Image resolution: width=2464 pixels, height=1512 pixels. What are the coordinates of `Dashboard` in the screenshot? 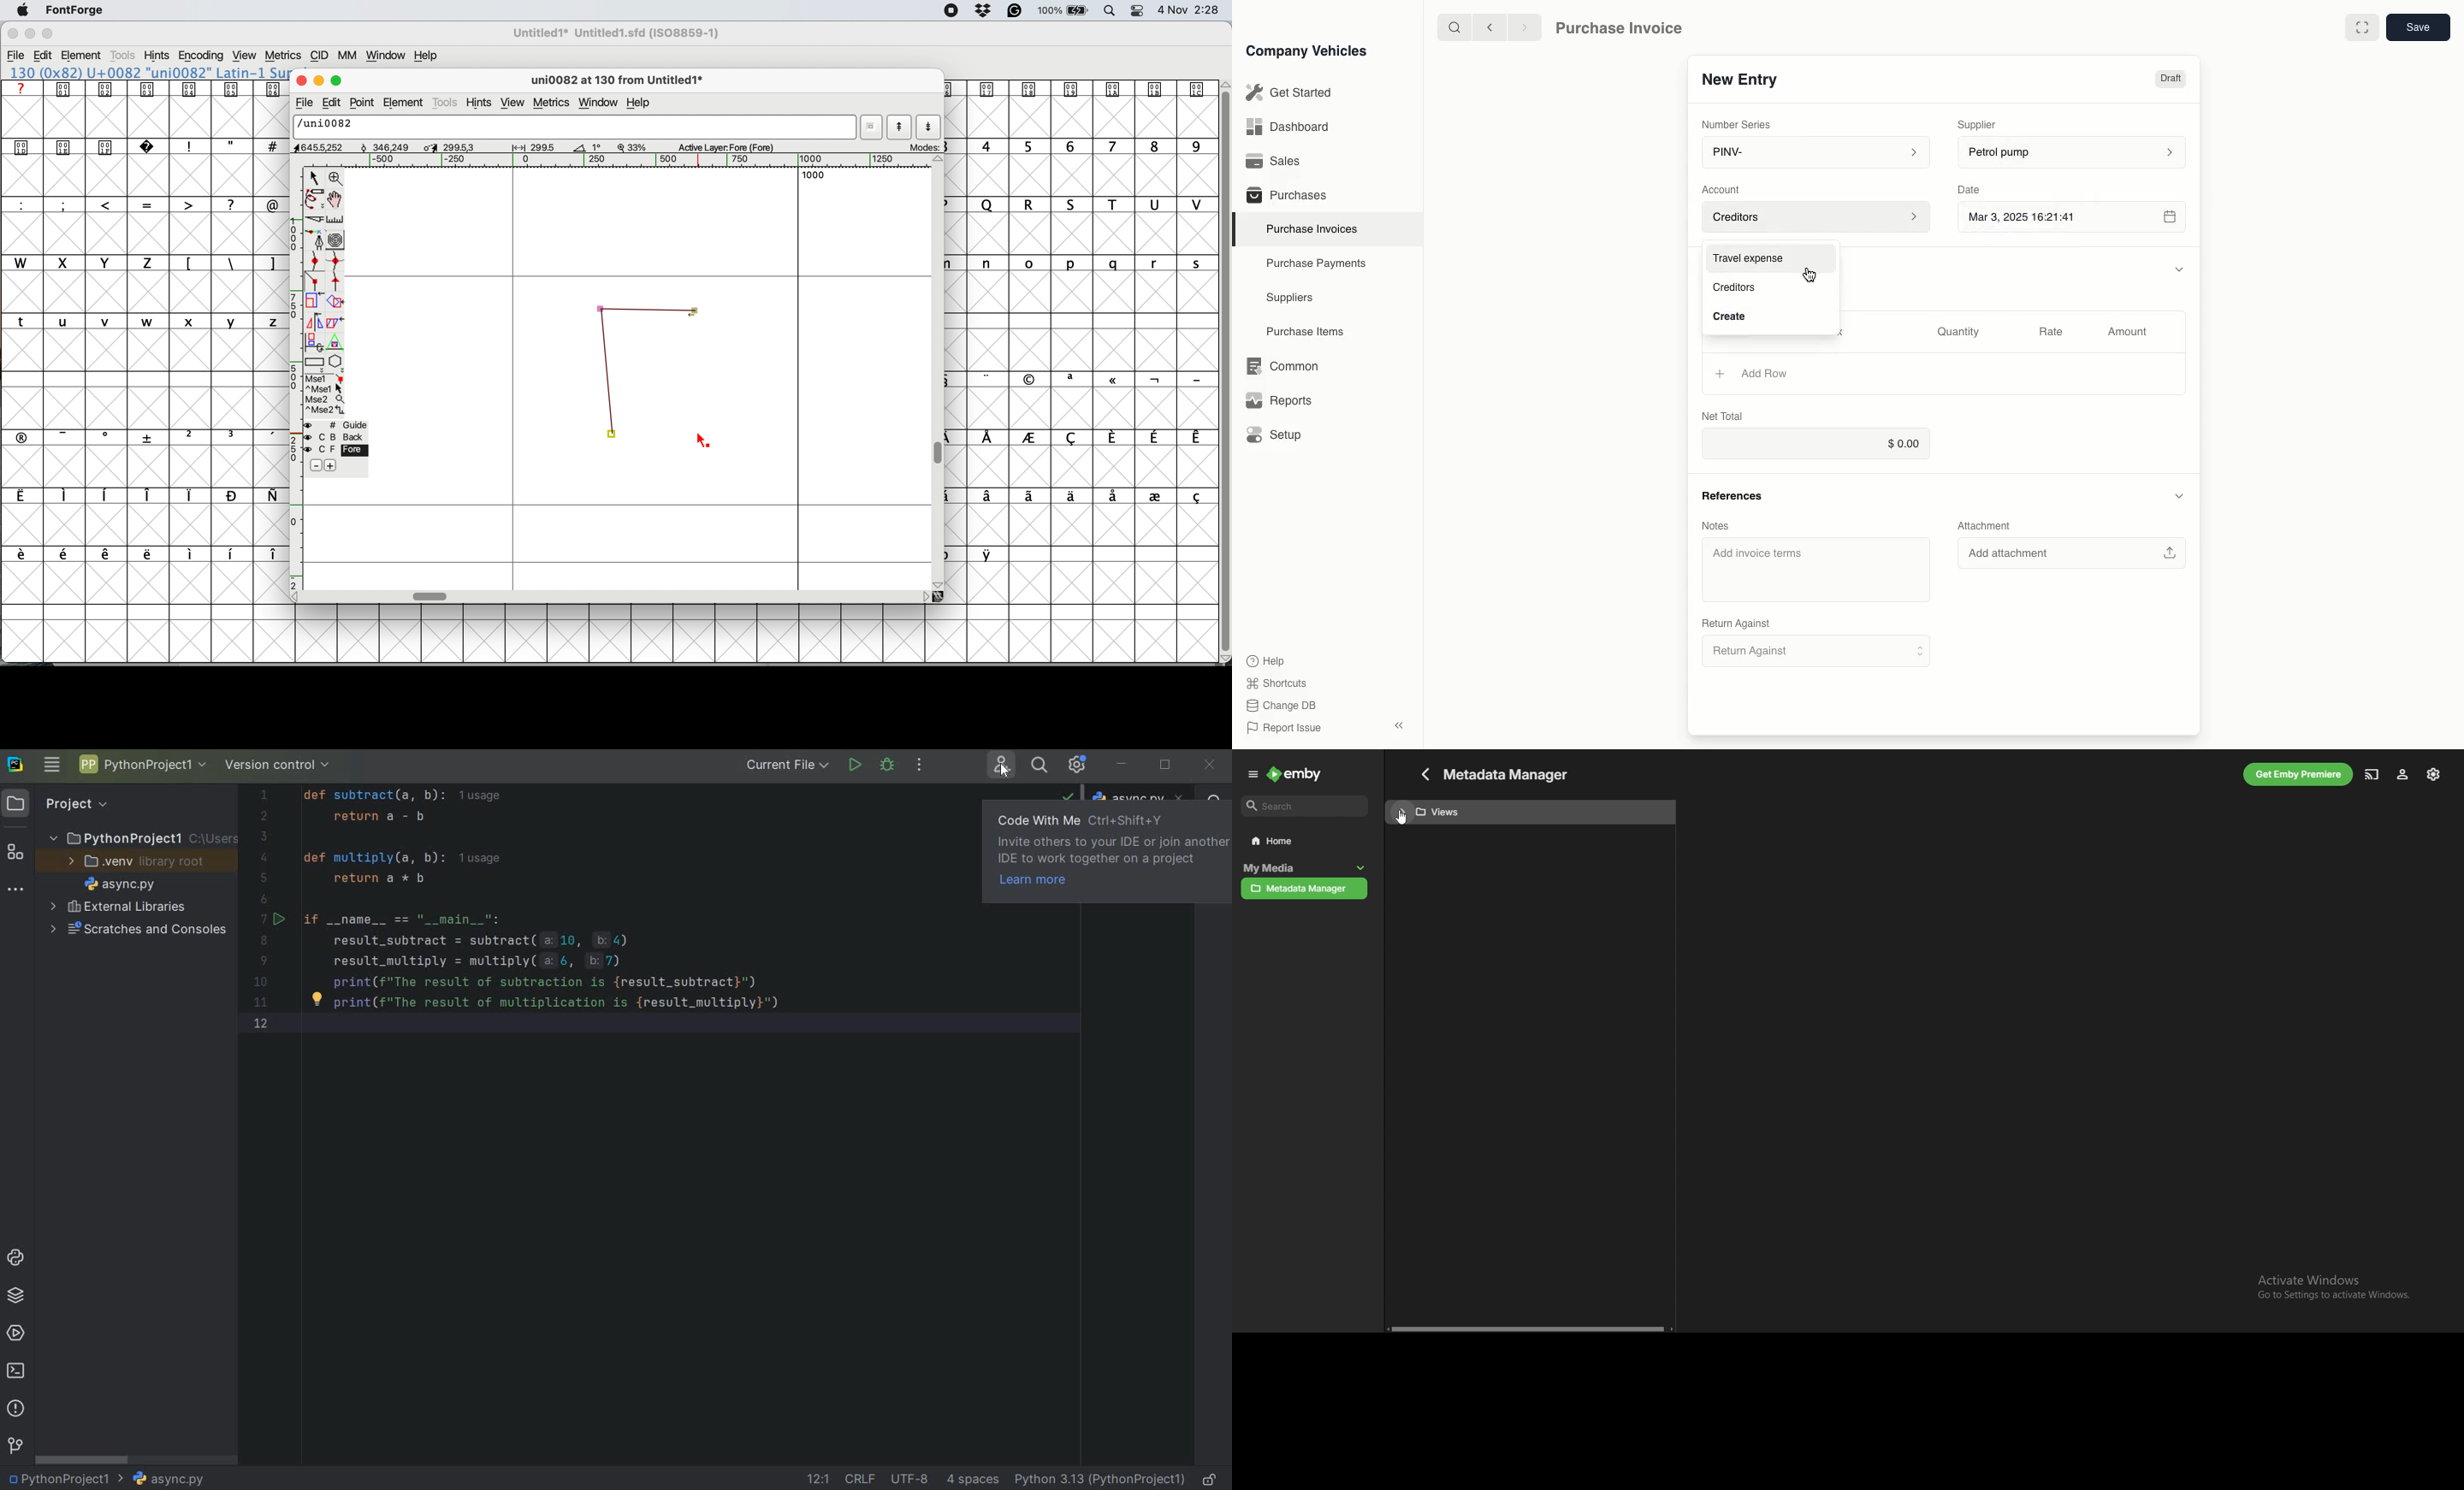 It's located at (1287, 127).